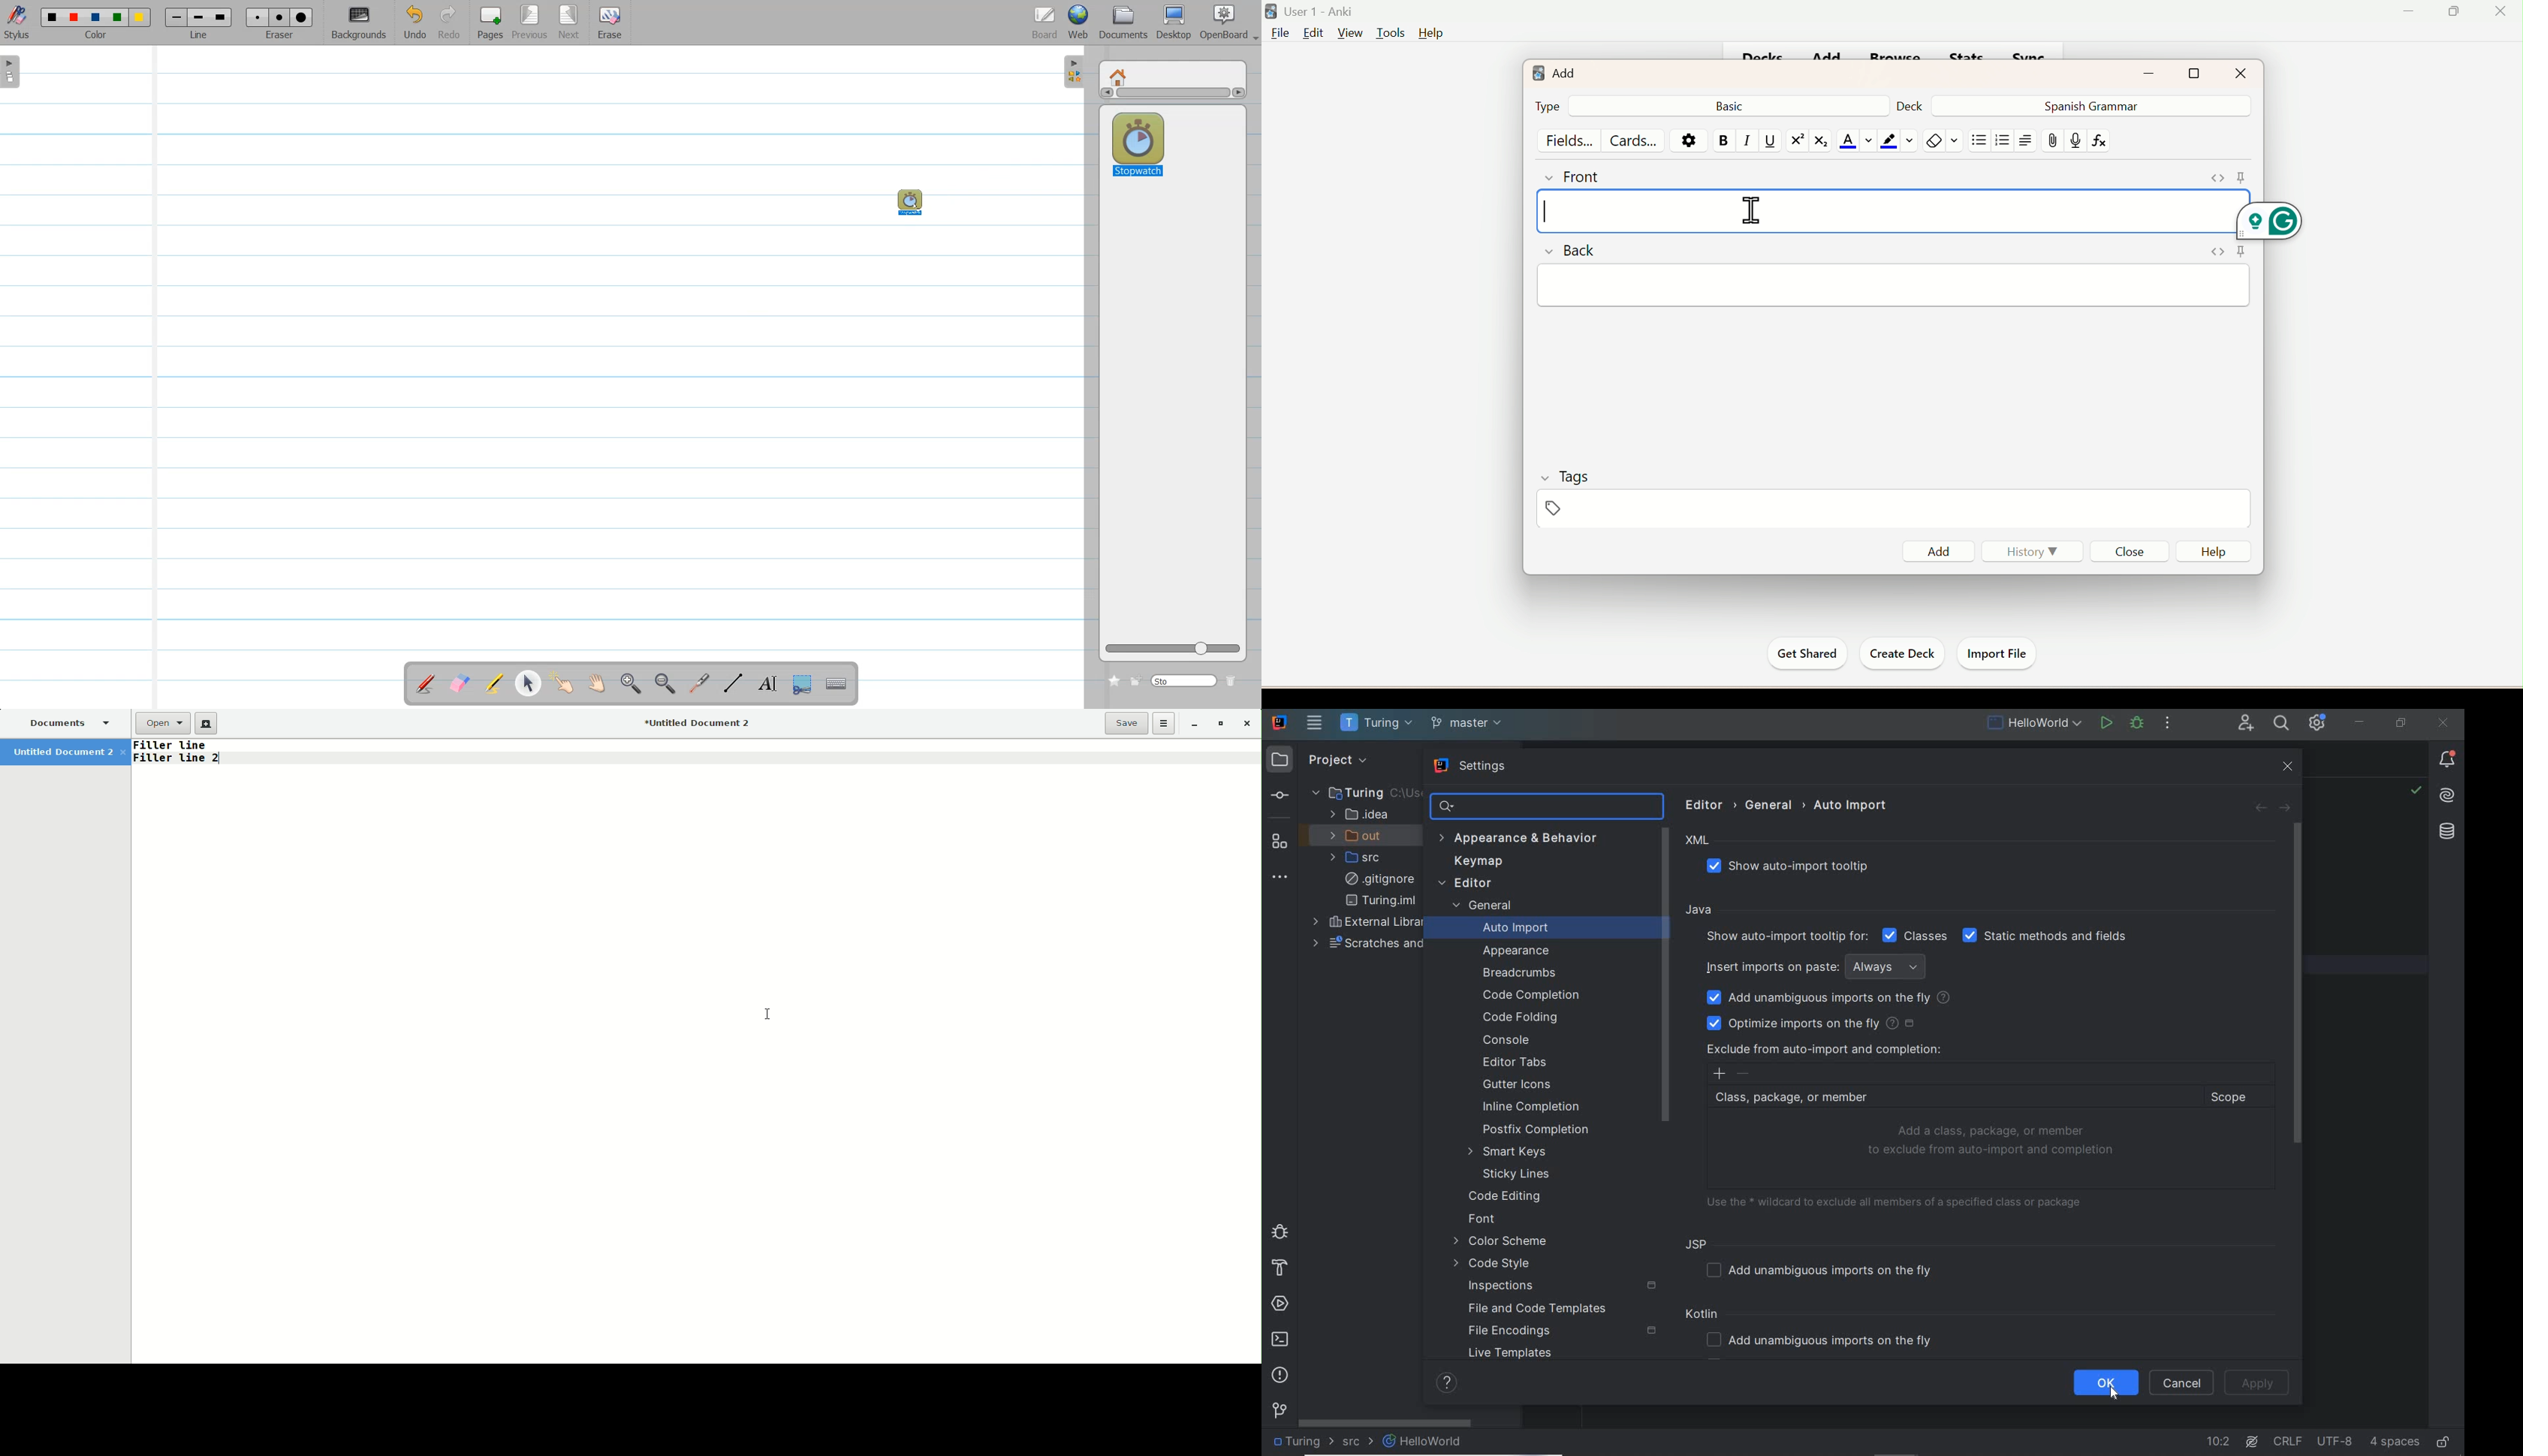 The width and height of the screenshot is (2548, 1456). I want to click on ADD UNAMBIGUOUS IMPORTS ON THE FLY, so click(1825, 1342).